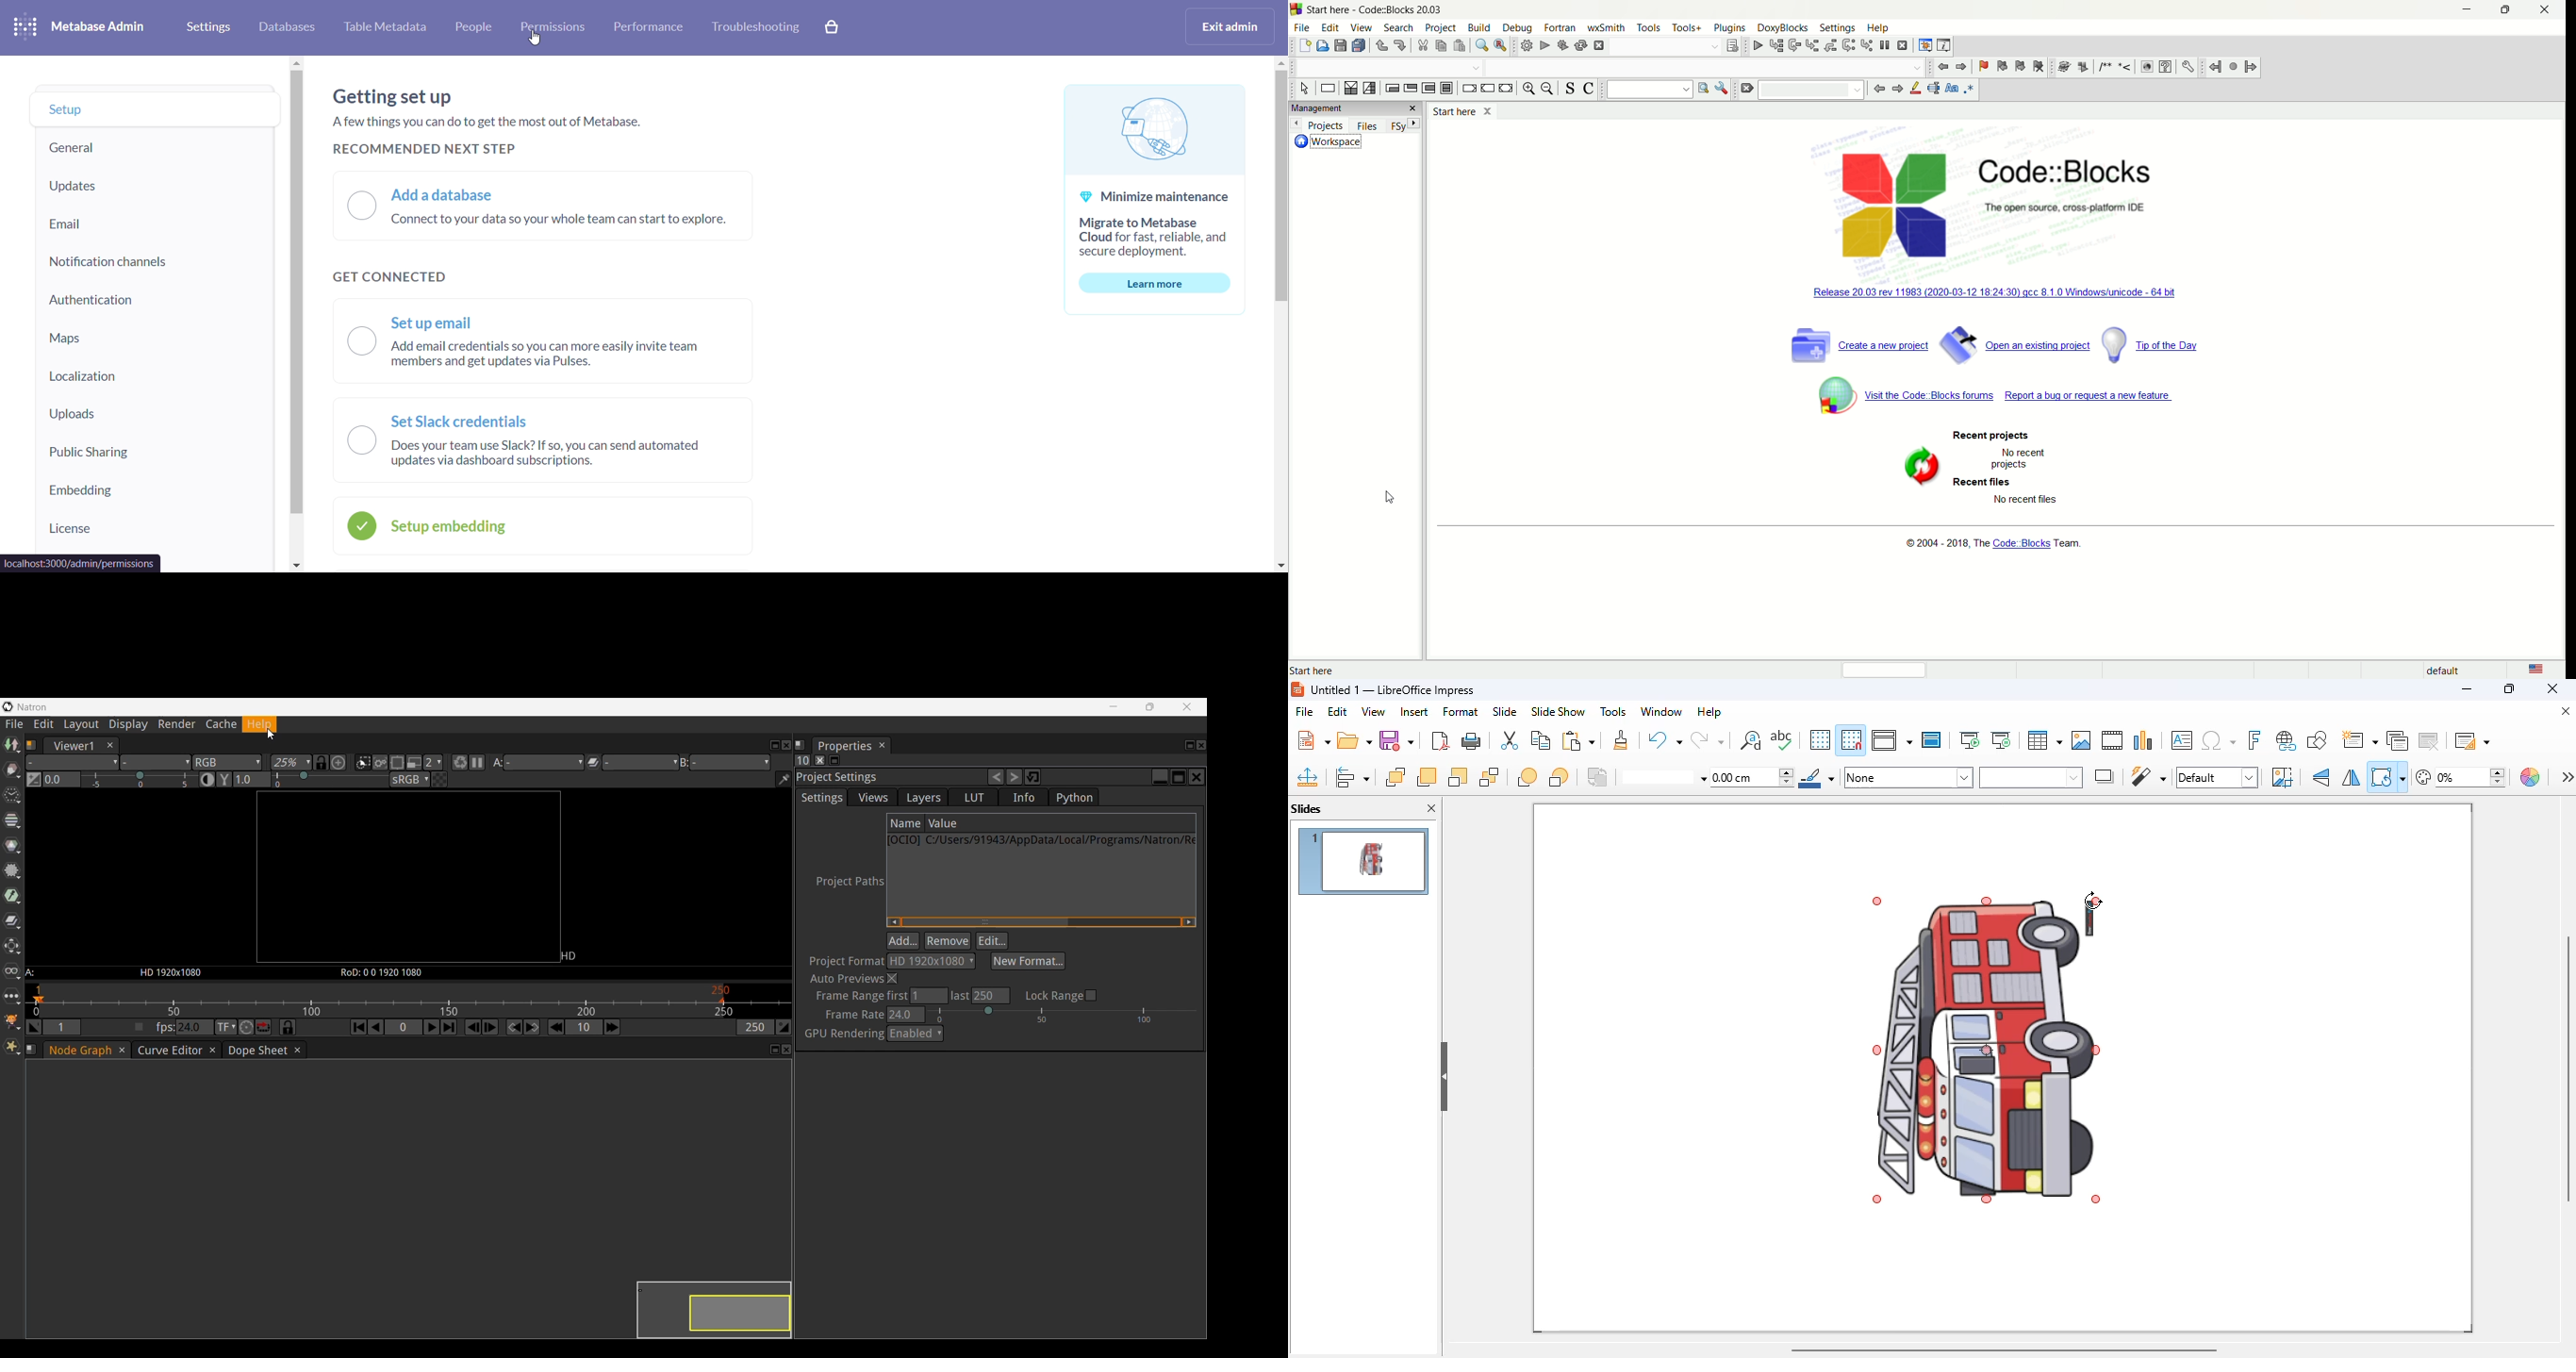 This screenshot has width=2576, height=1372. Describe the element at coordinates (2032, 458) in the screenshot. I see `text` at that location.